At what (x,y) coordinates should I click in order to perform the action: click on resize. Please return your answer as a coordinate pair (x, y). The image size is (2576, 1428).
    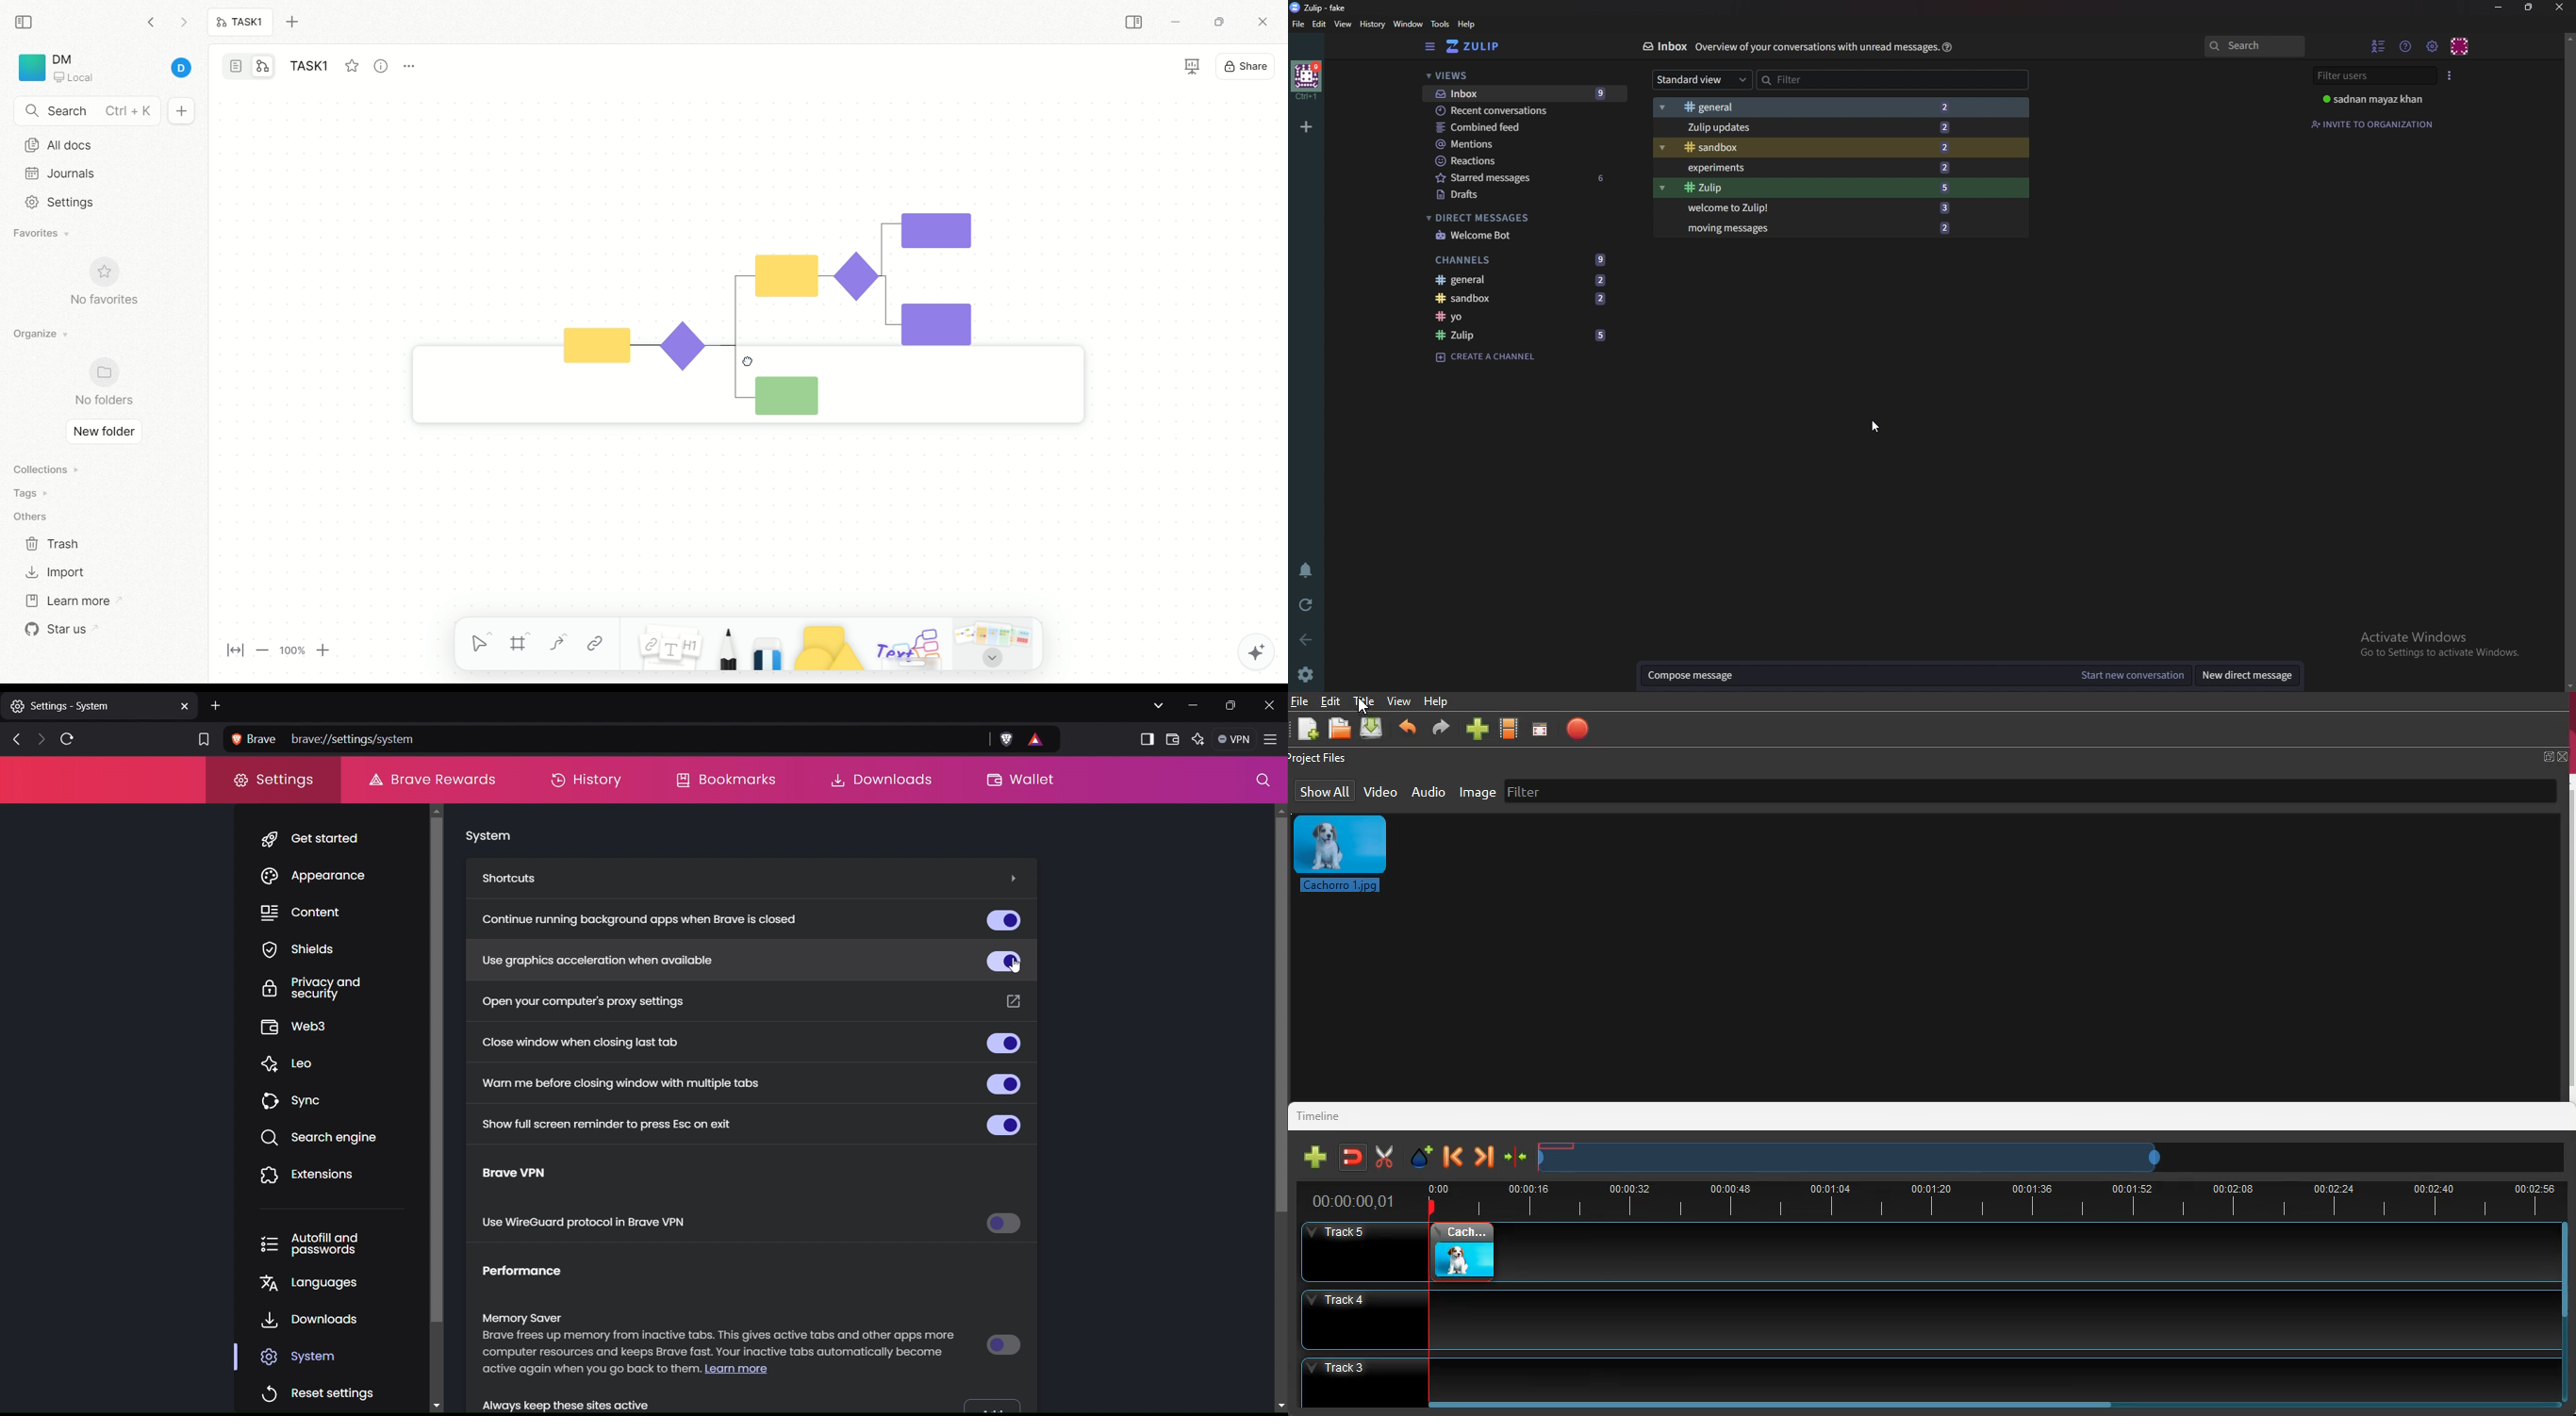
    Looking at the image, I should click on (2530, 7).